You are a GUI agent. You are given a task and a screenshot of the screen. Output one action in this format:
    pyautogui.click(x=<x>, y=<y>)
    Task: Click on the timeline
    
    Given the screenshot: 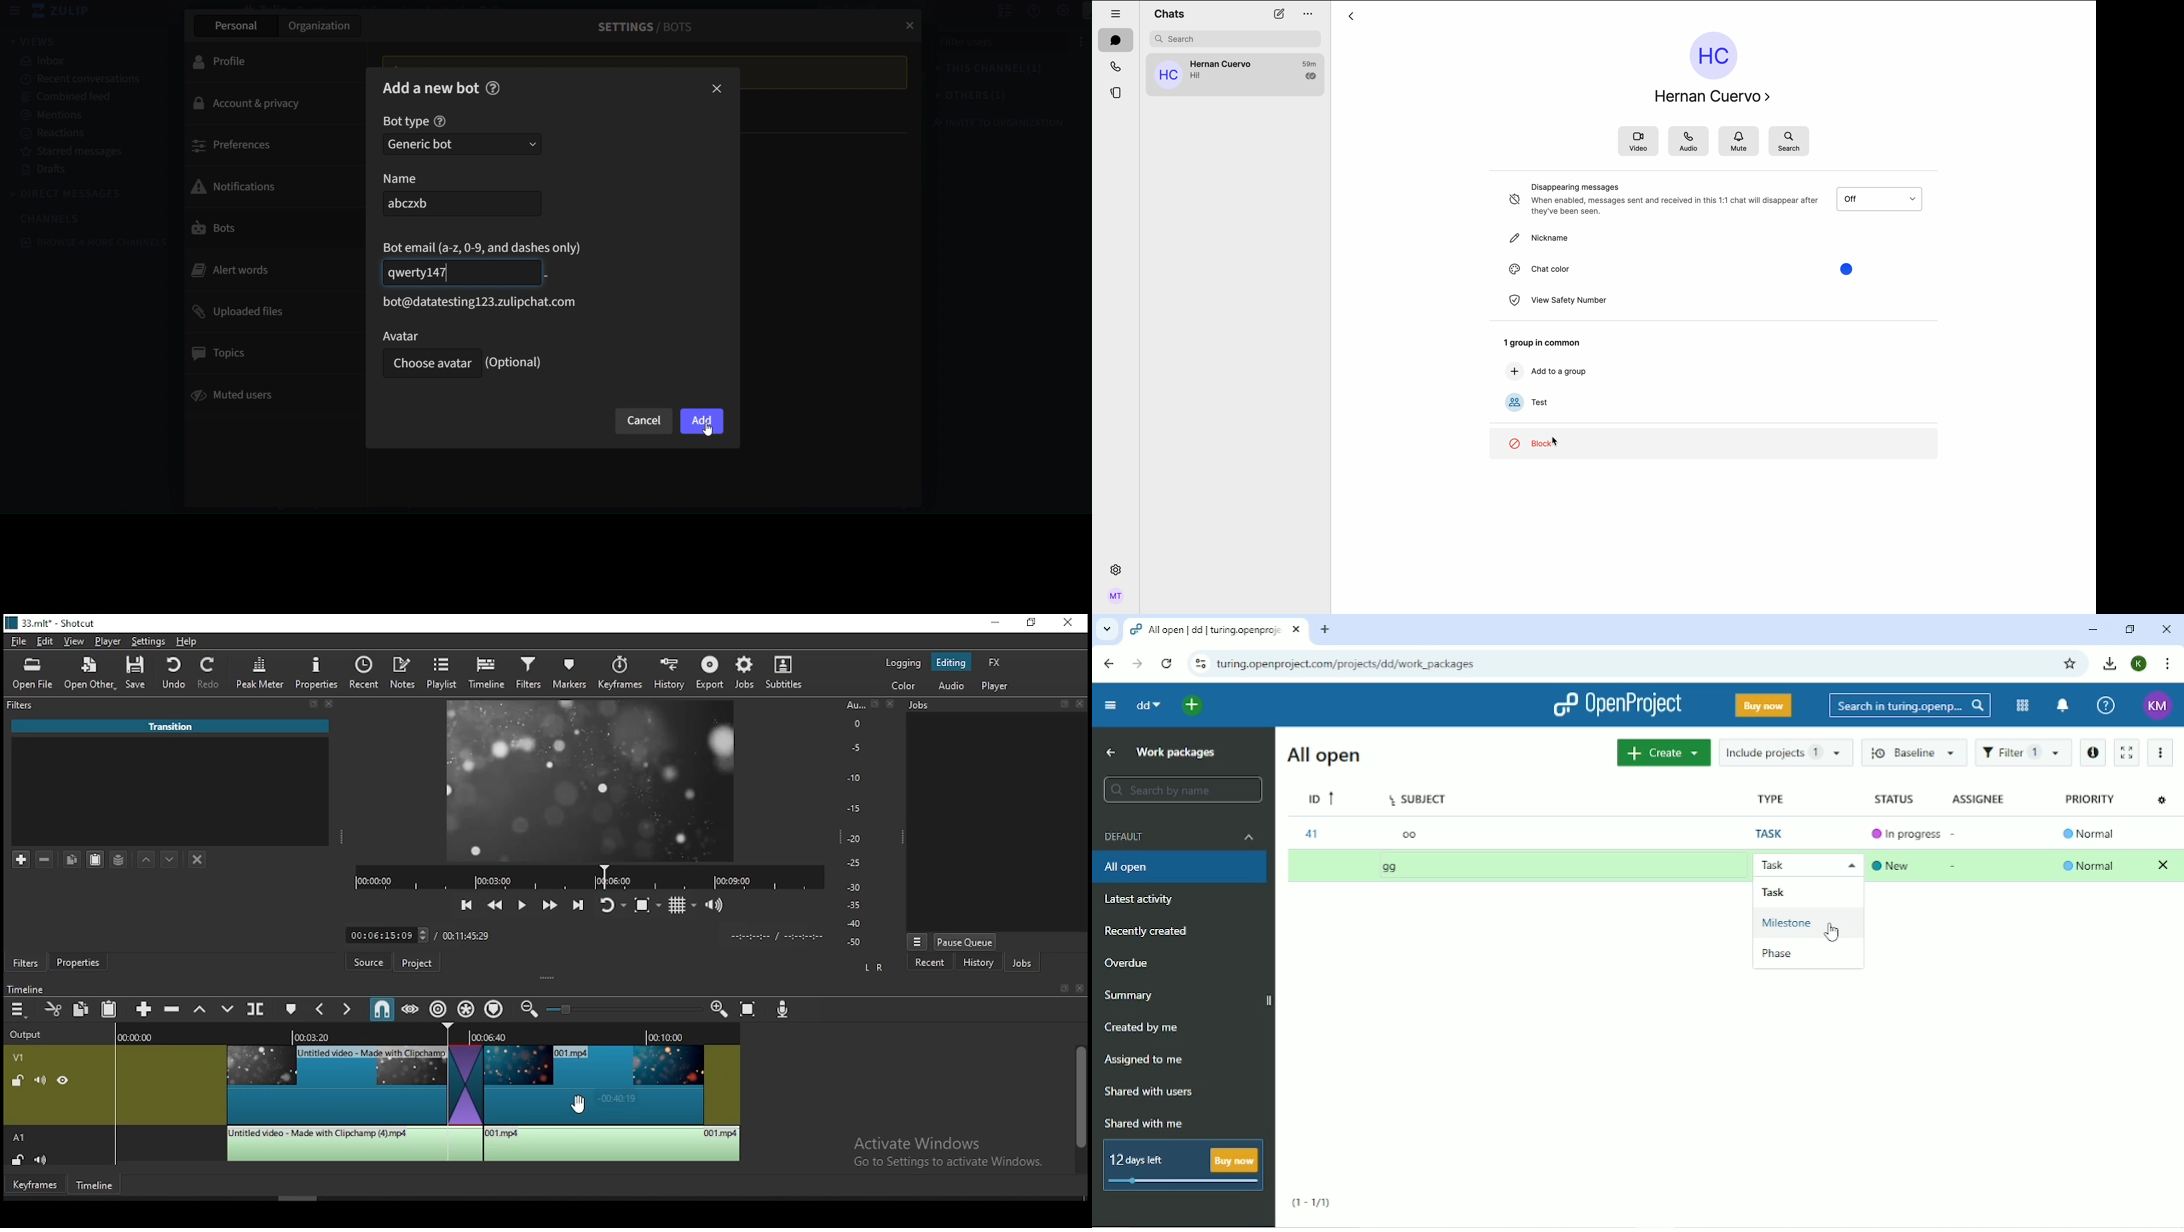 What is the action you would take?
    pyautogui.click(x=489, y=673)
    